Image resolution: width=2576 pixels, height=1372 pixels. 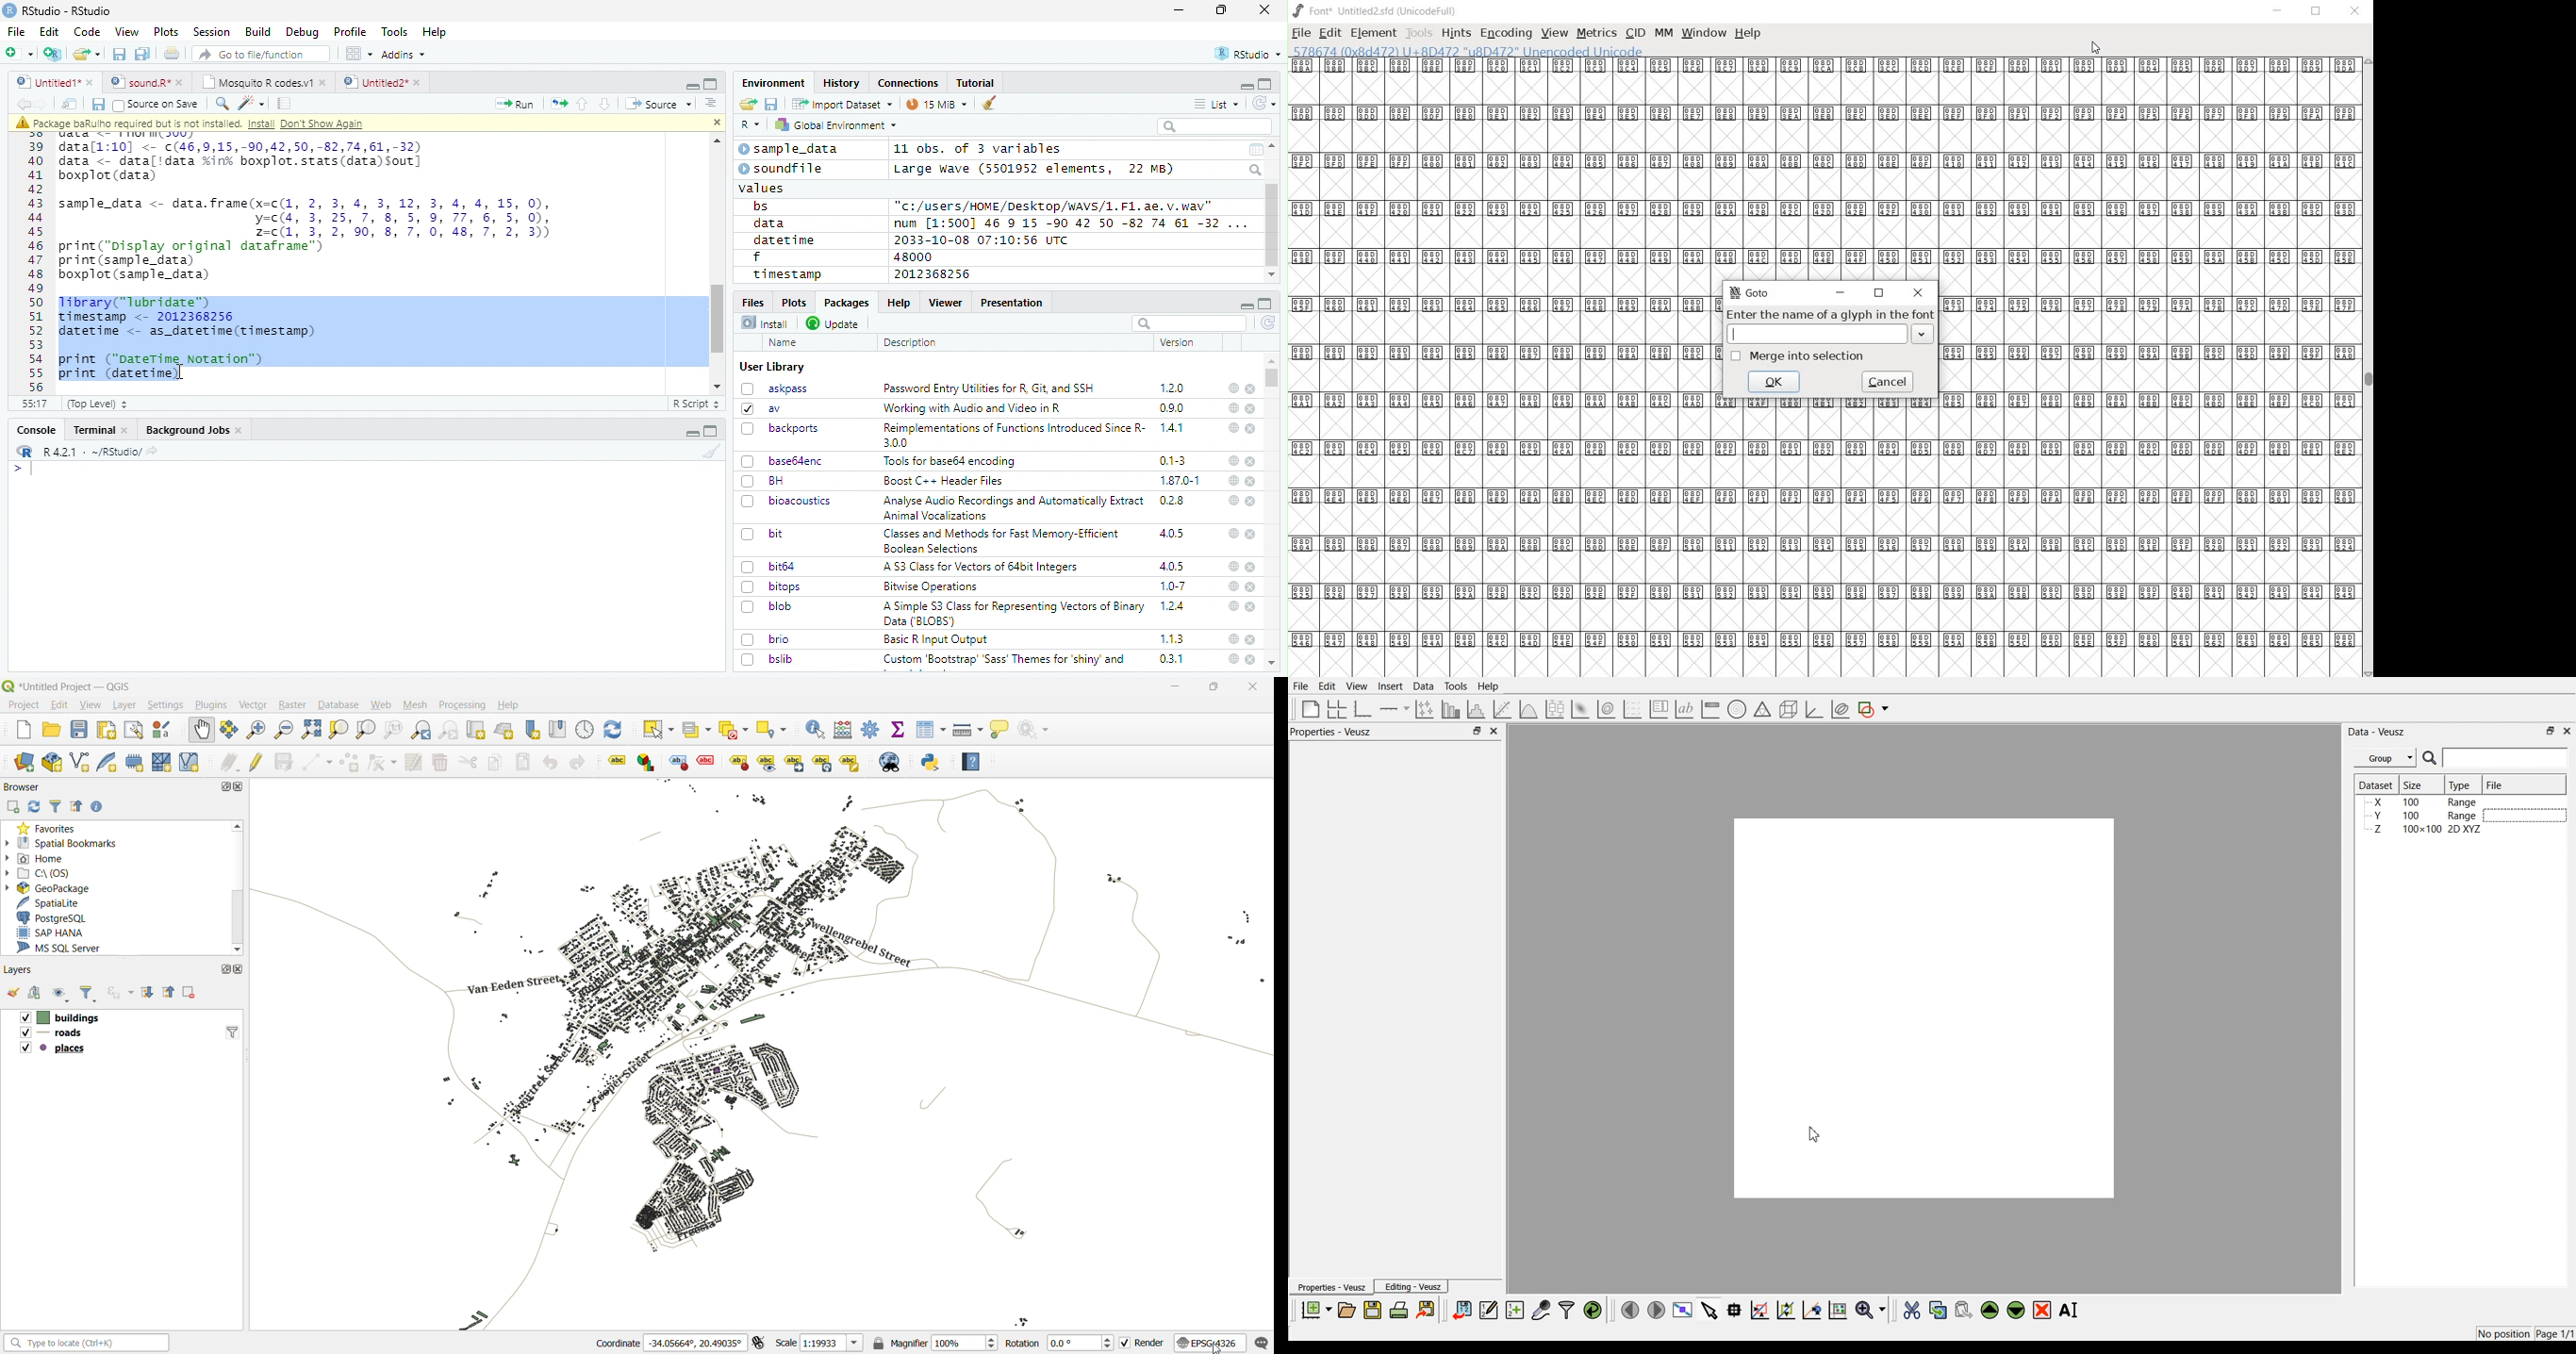 I want to click on Addins, so click(x=404, y=55).